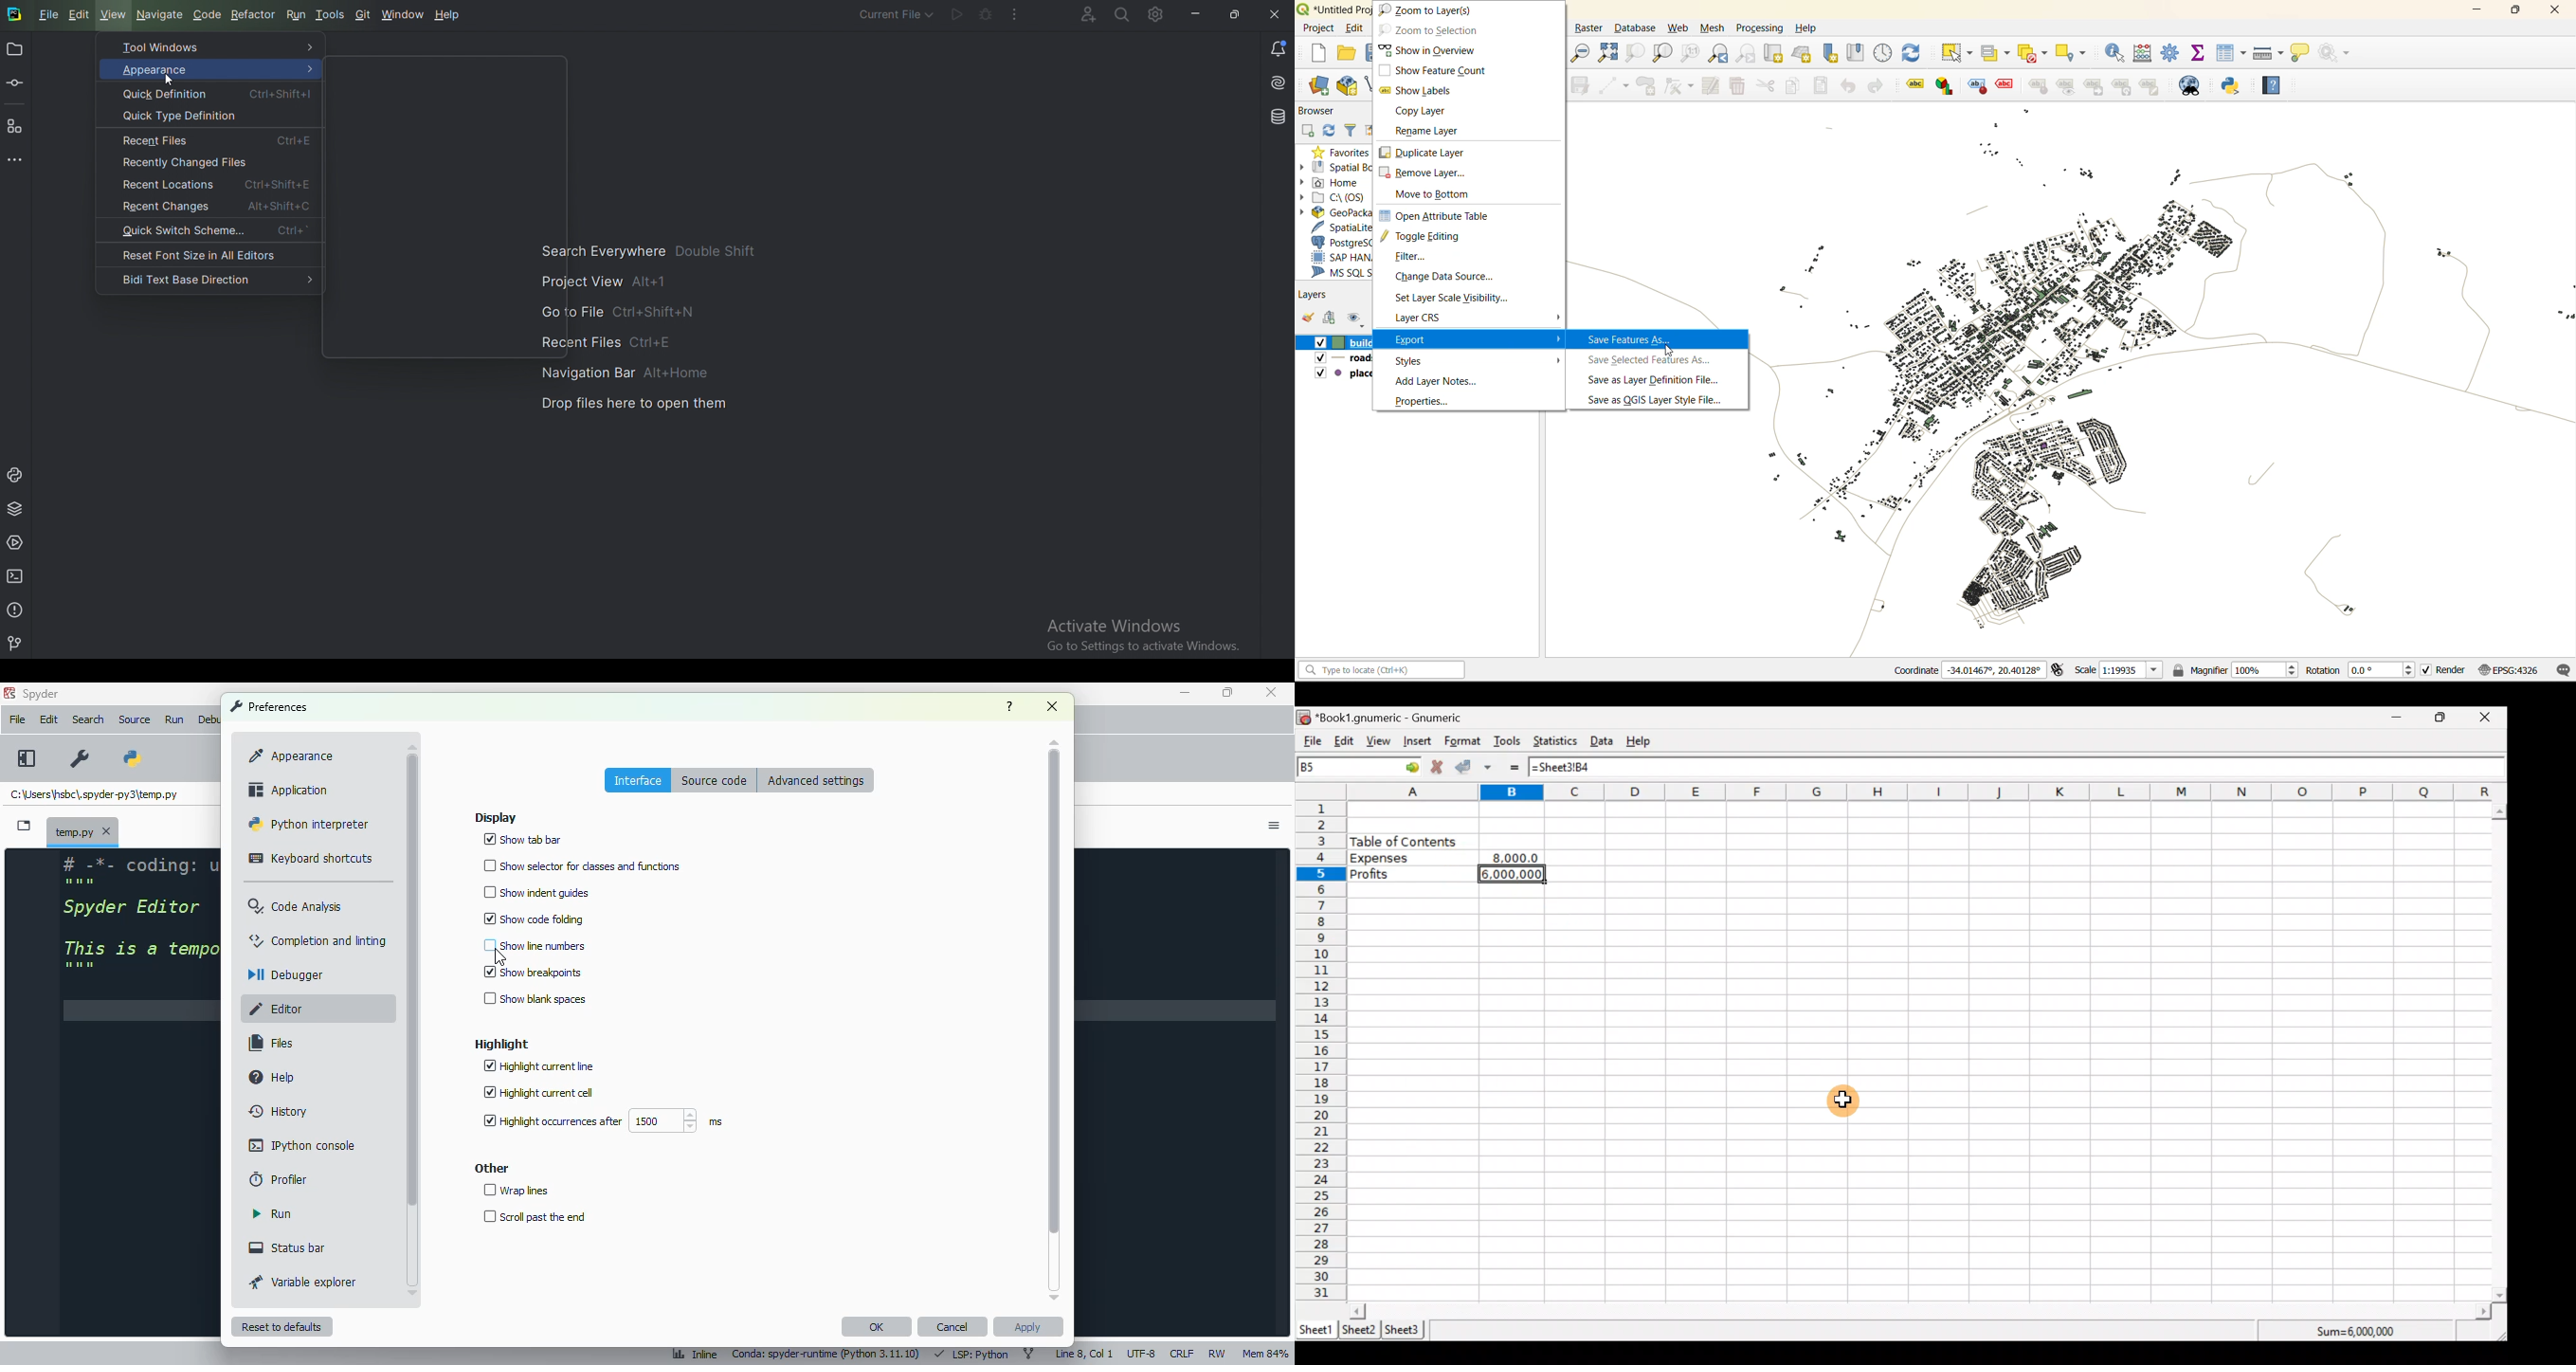 The height and width of the screenshot is (1372, 2576). Describe the element at coordinates (1331, 130) in the screenshot. I see `refresh` at that location.